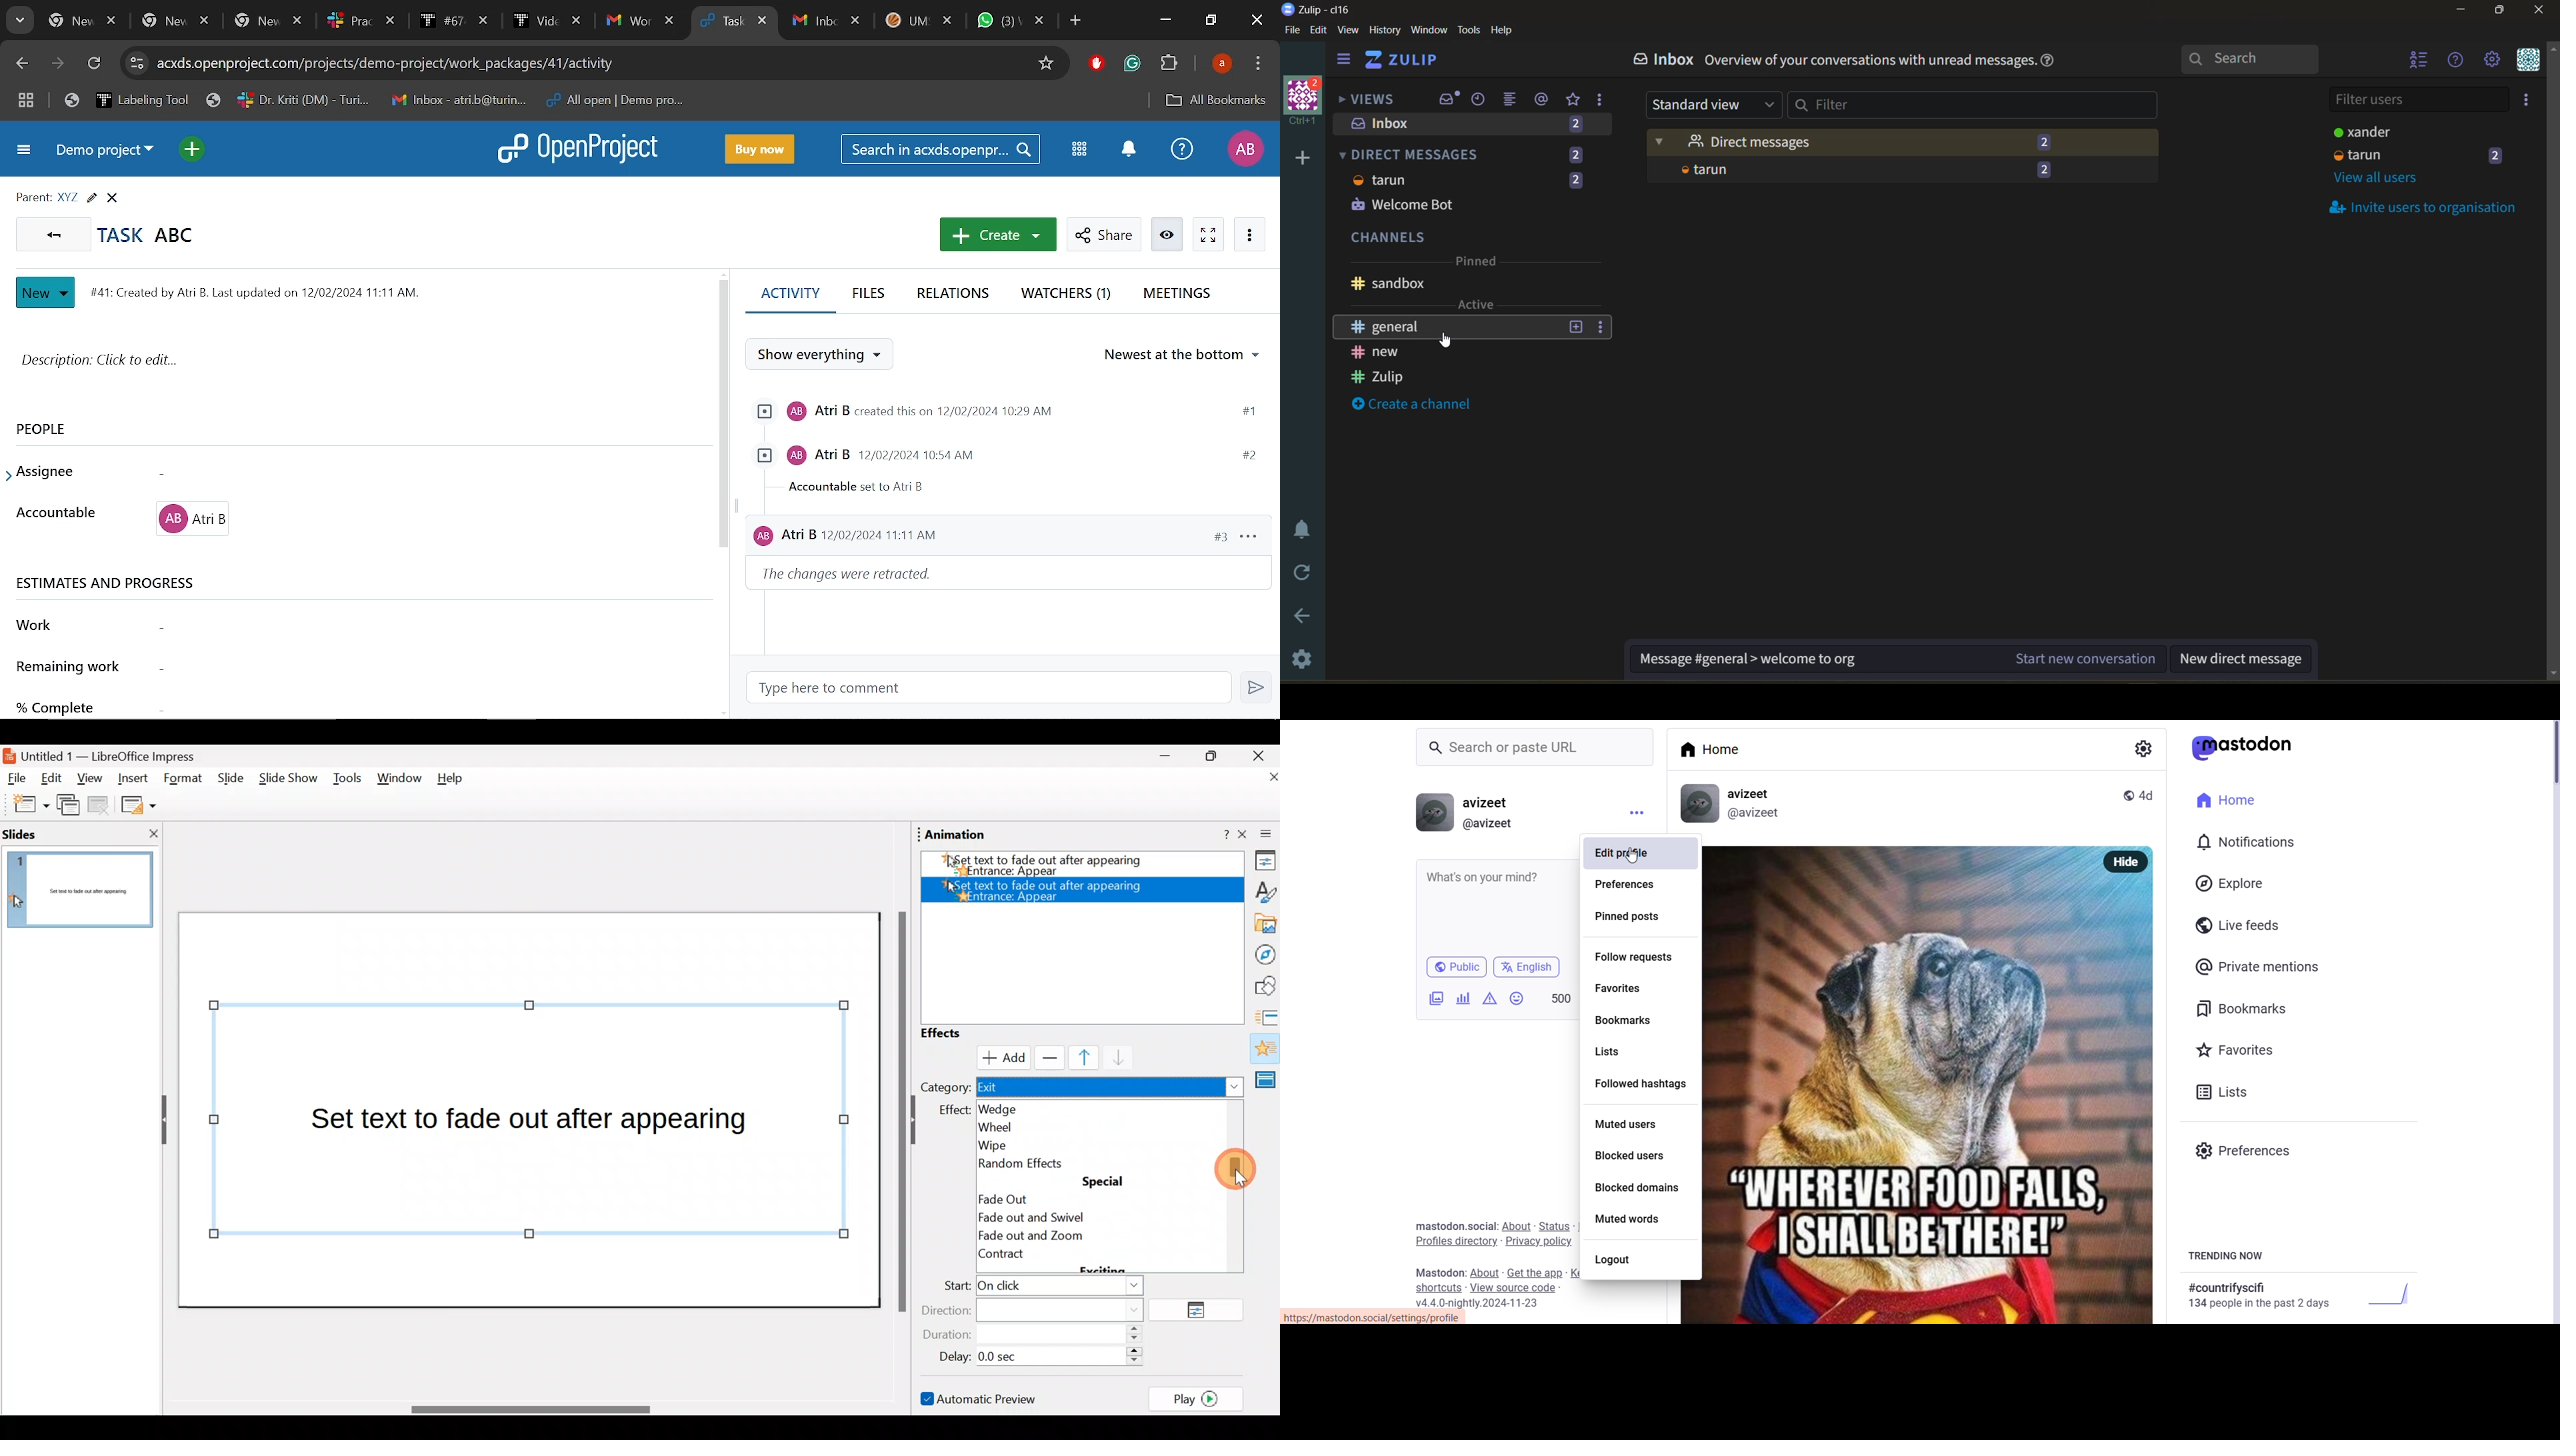 The width and height of the screenshot is (2576, 1456). I want to click on Previous page, so click(23, 64).